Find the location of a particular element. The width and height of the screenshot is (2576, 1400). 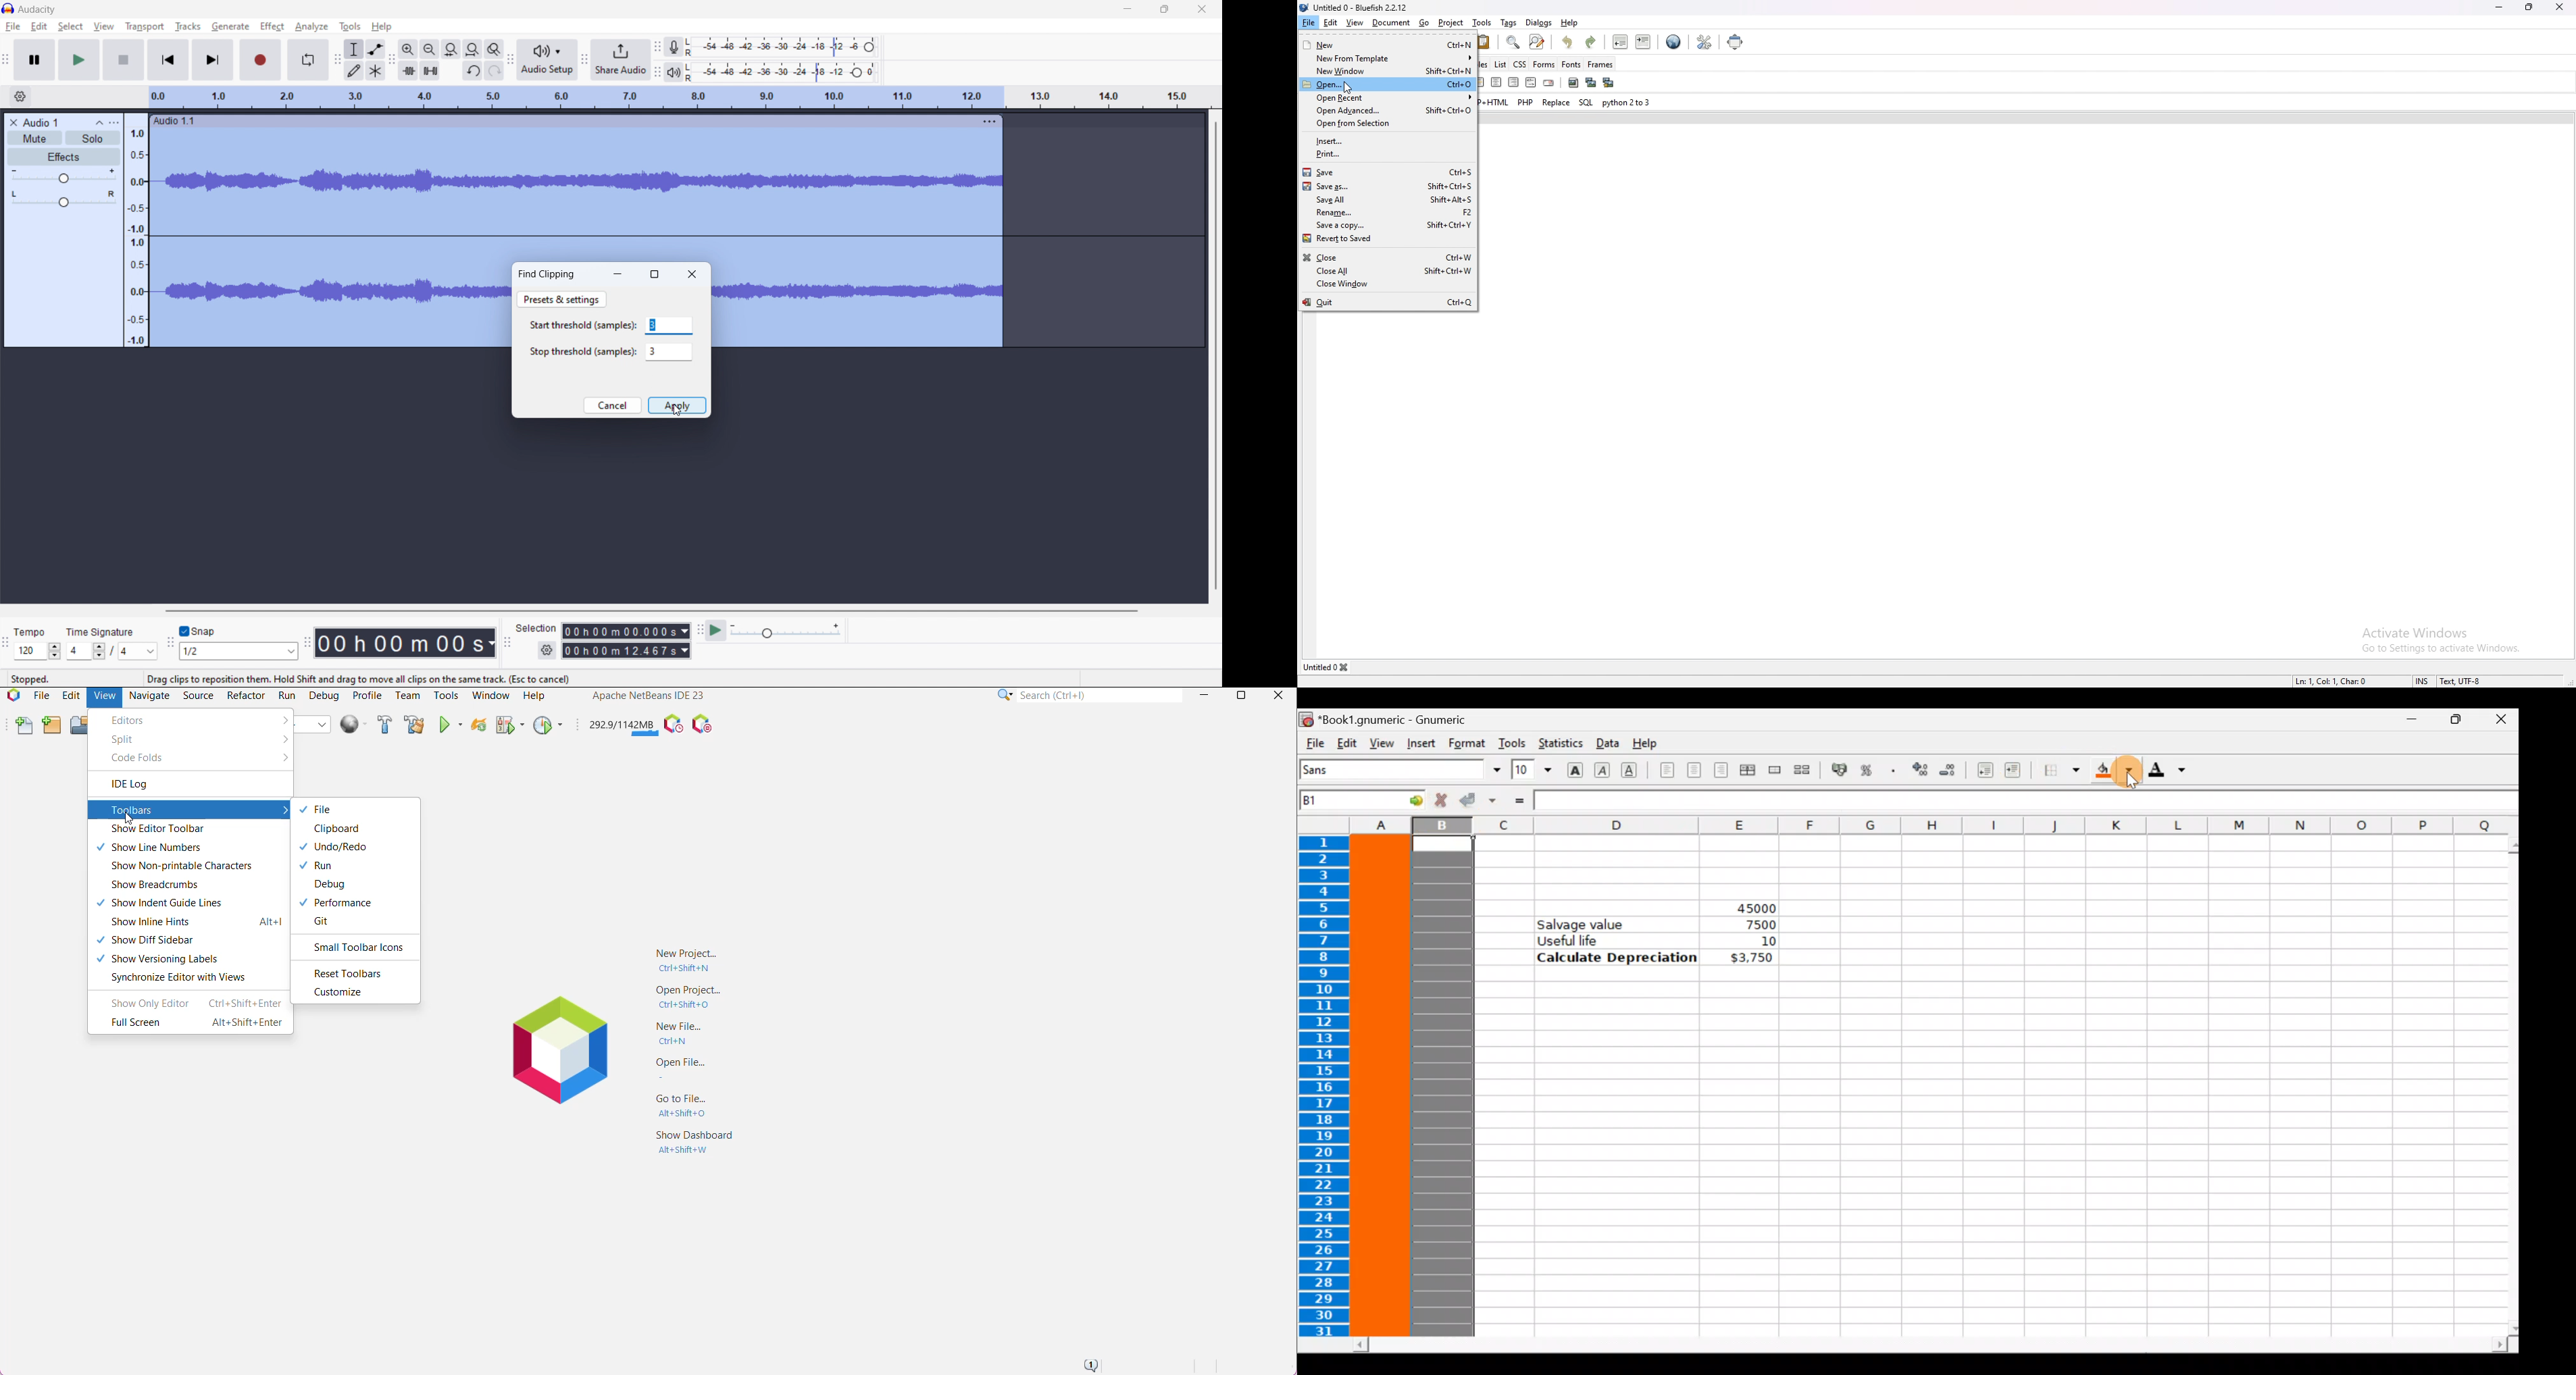

view is located at coordinates (1354, 23).